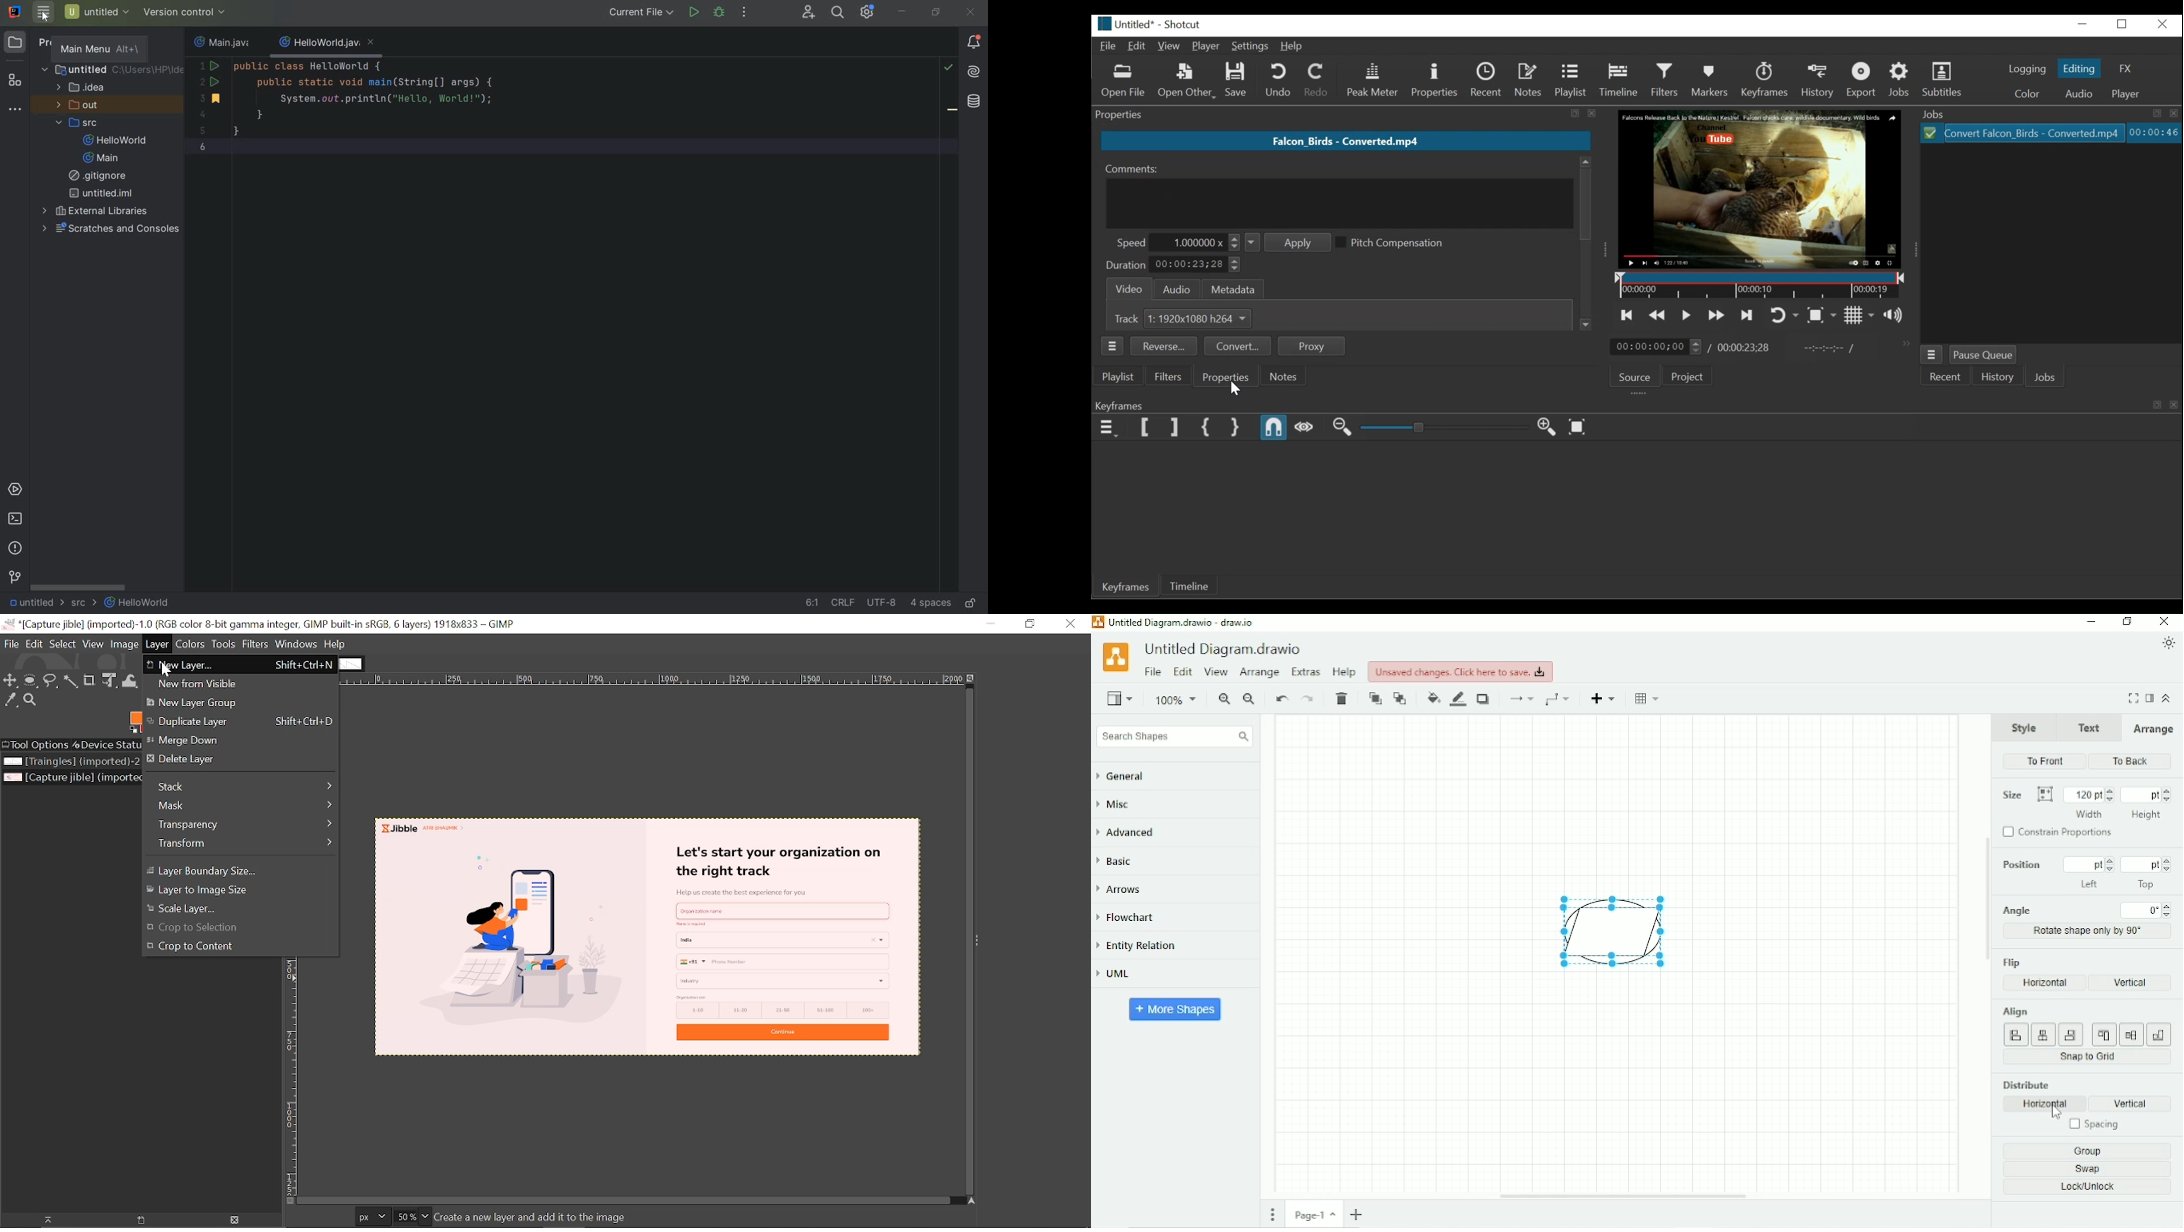  I want to click on Appearance, so click(2169, 643).